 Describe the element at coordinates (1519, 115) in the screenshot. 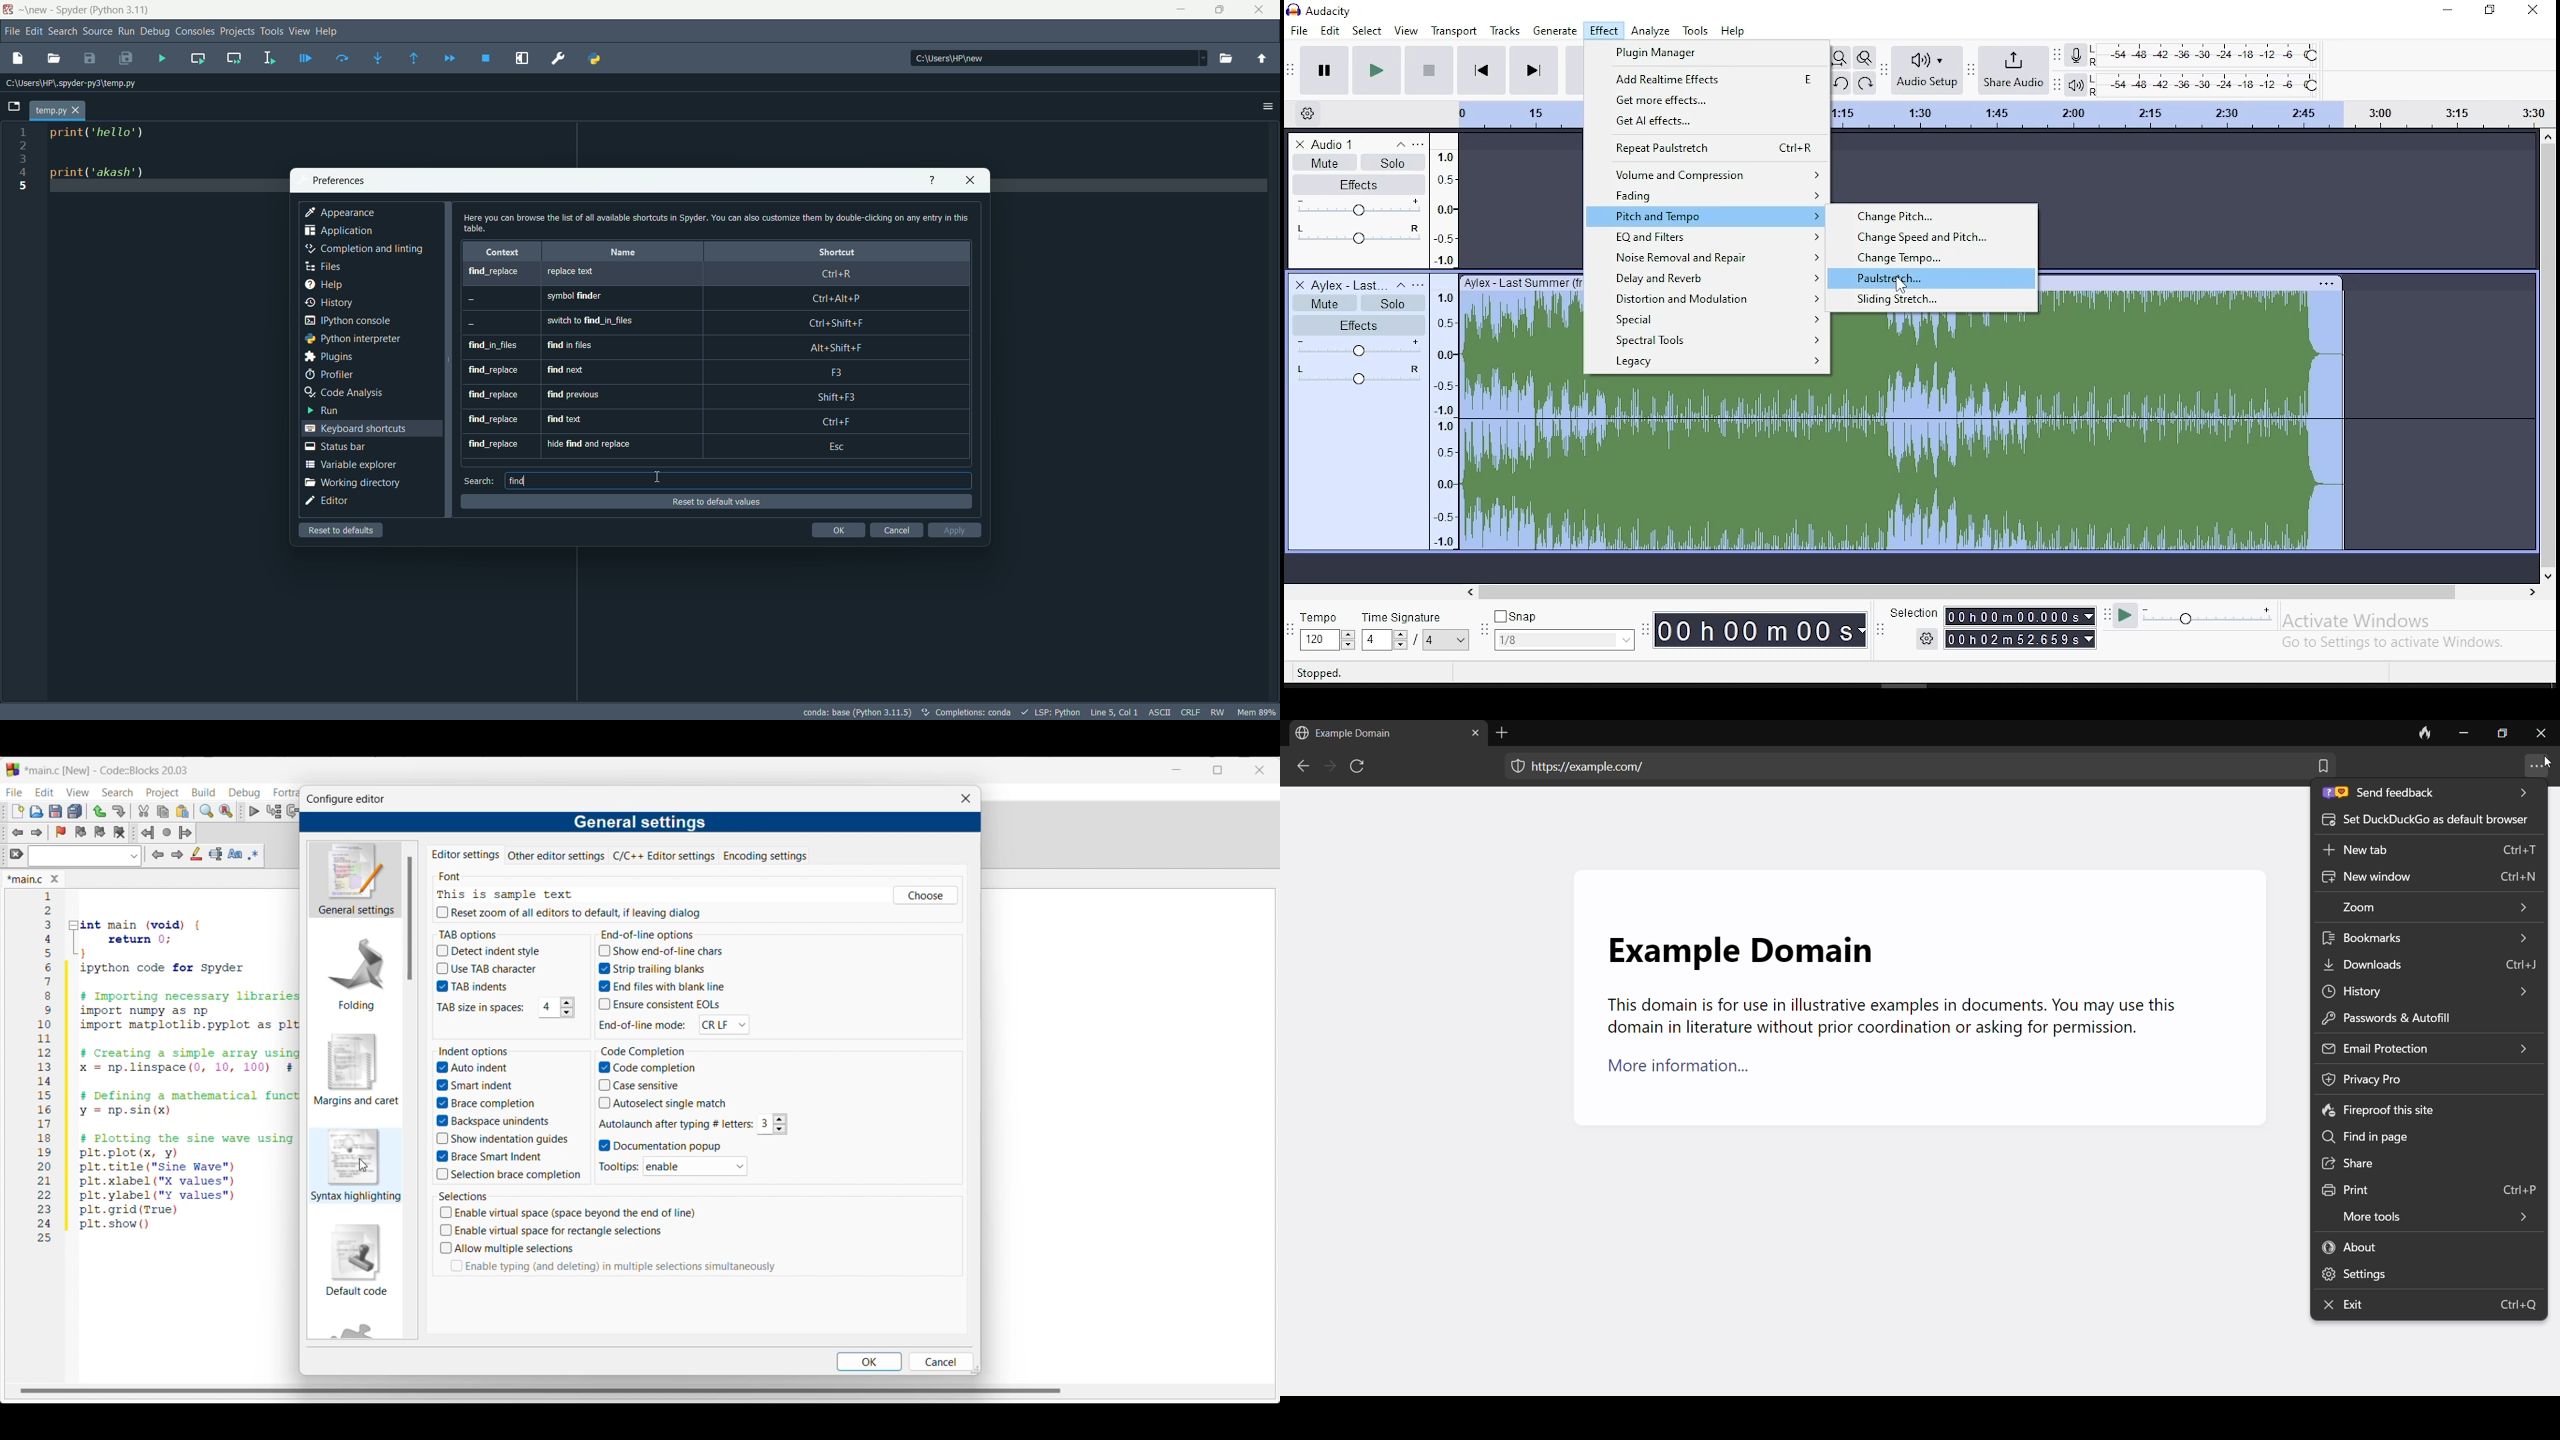

I see `scale` at that location.